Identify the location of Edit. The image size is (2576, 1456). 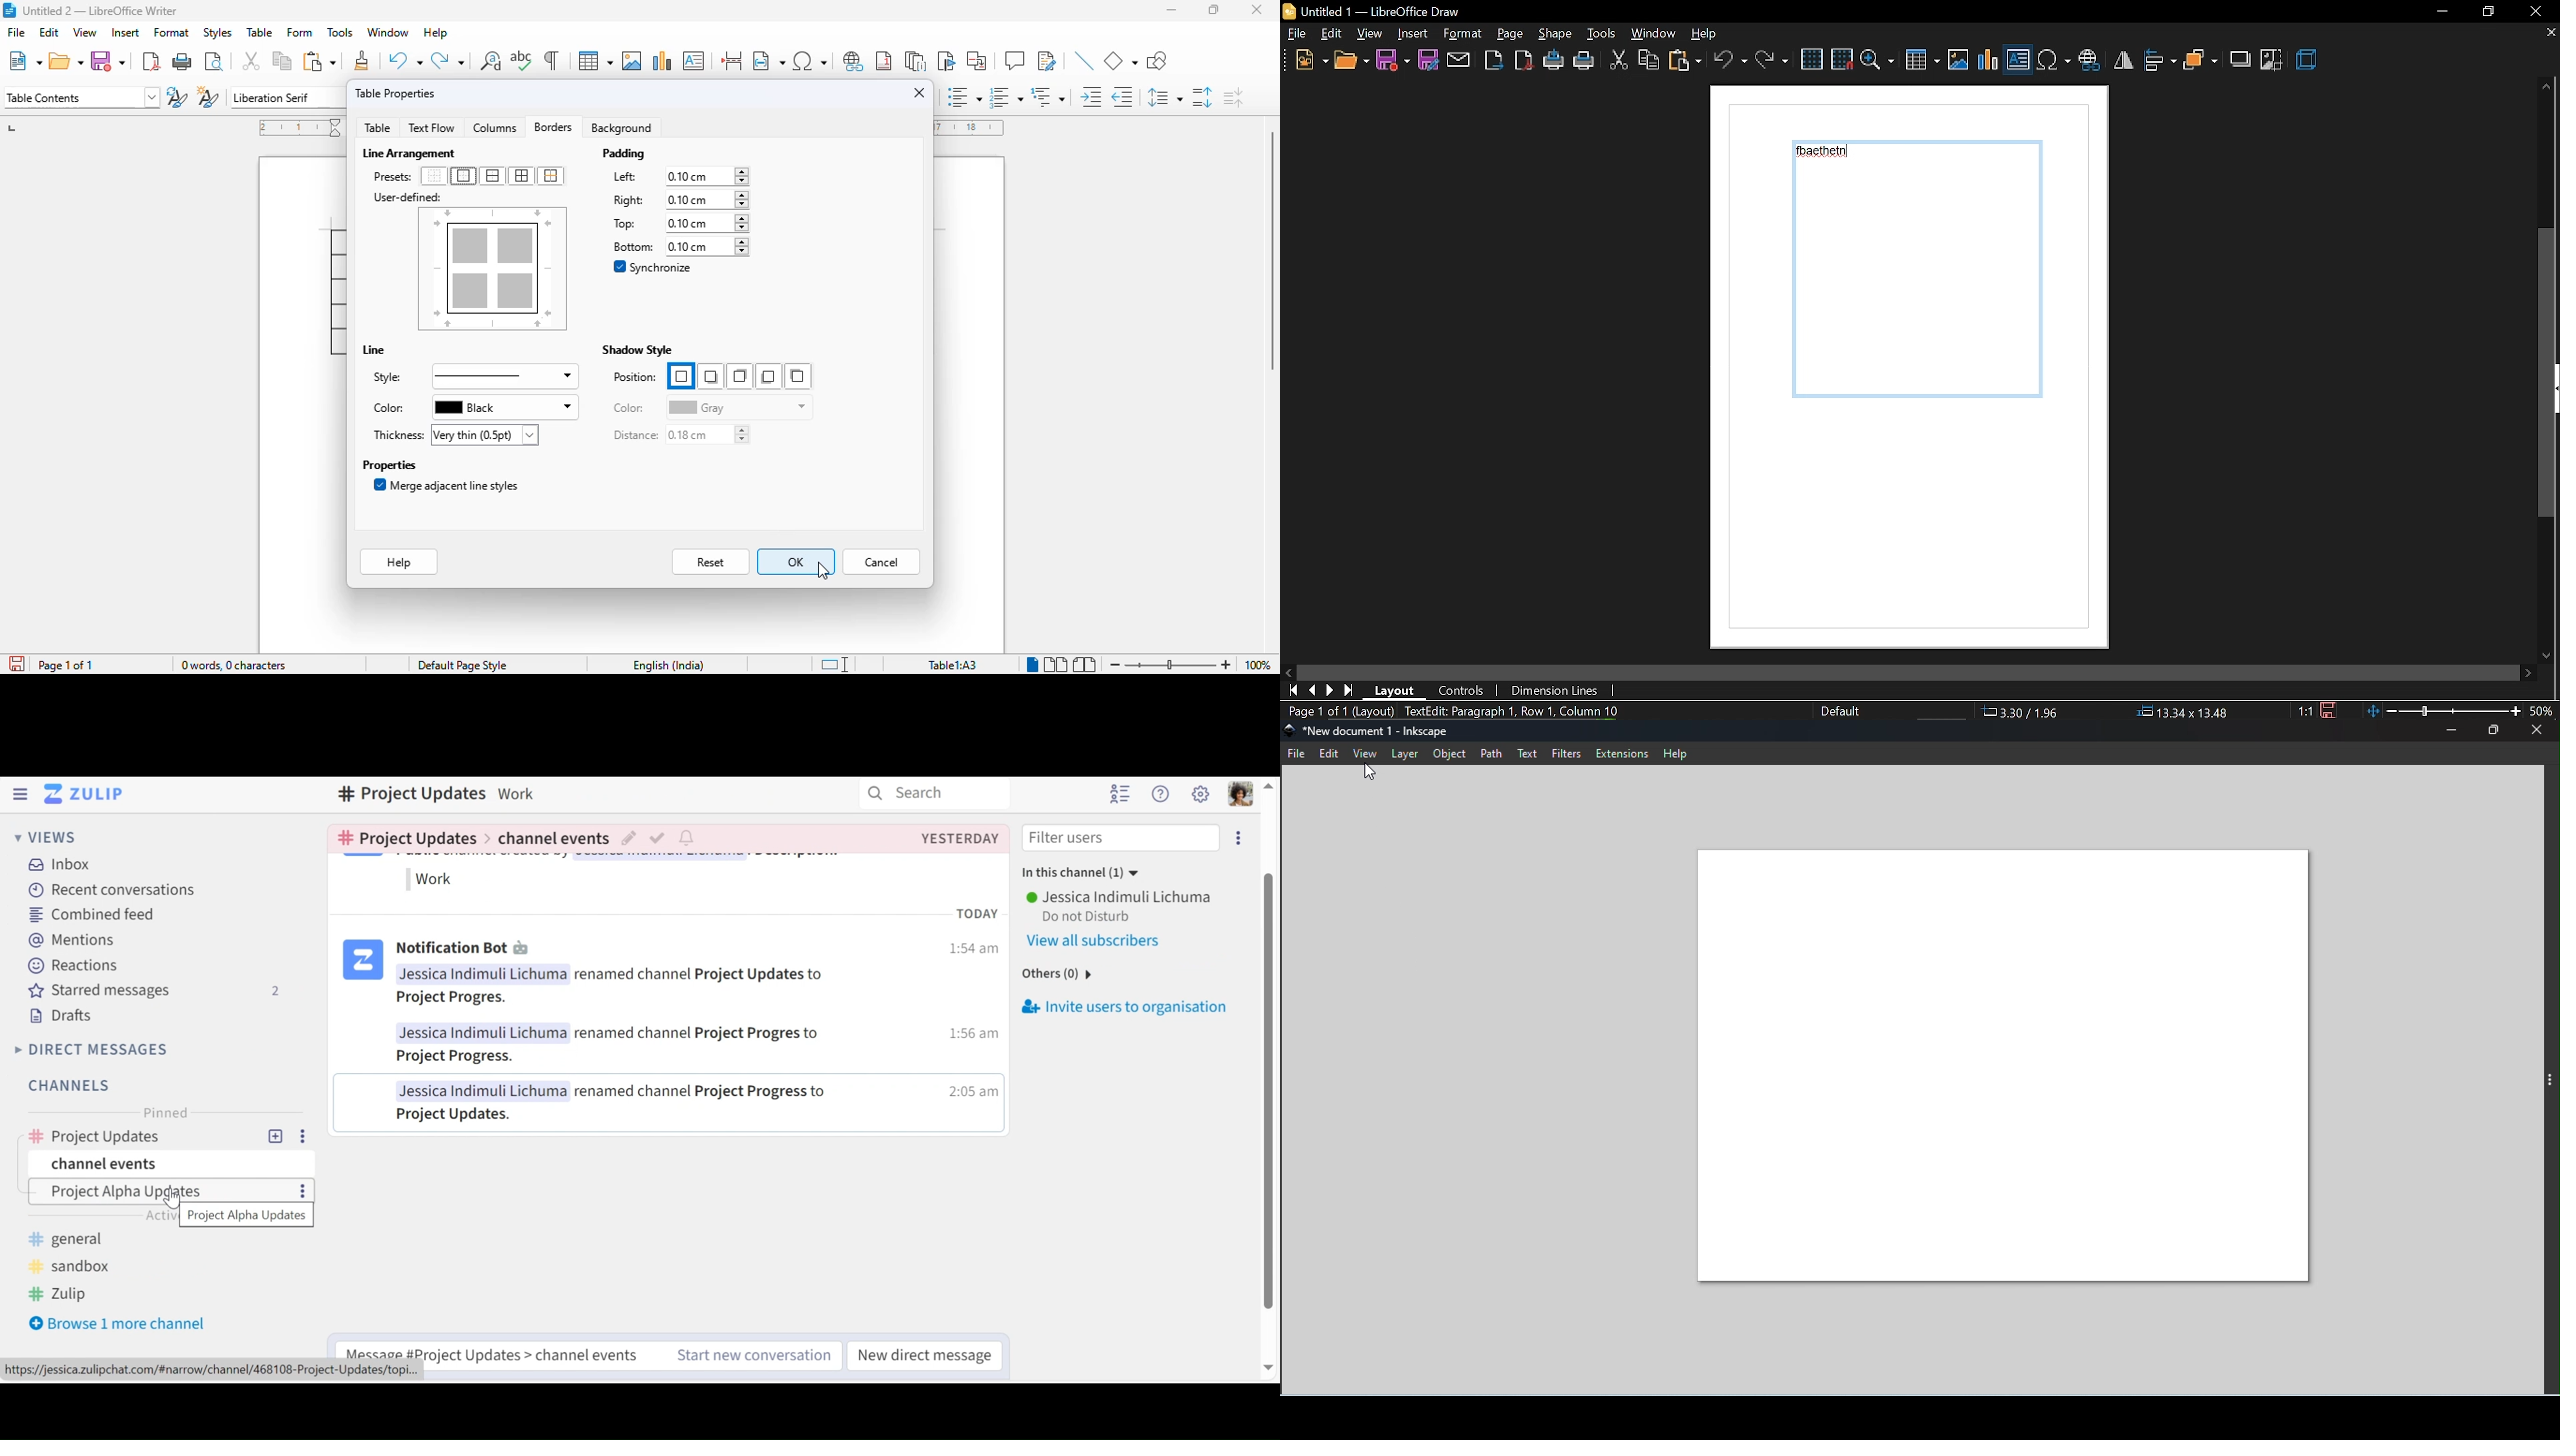
(1329, 752).